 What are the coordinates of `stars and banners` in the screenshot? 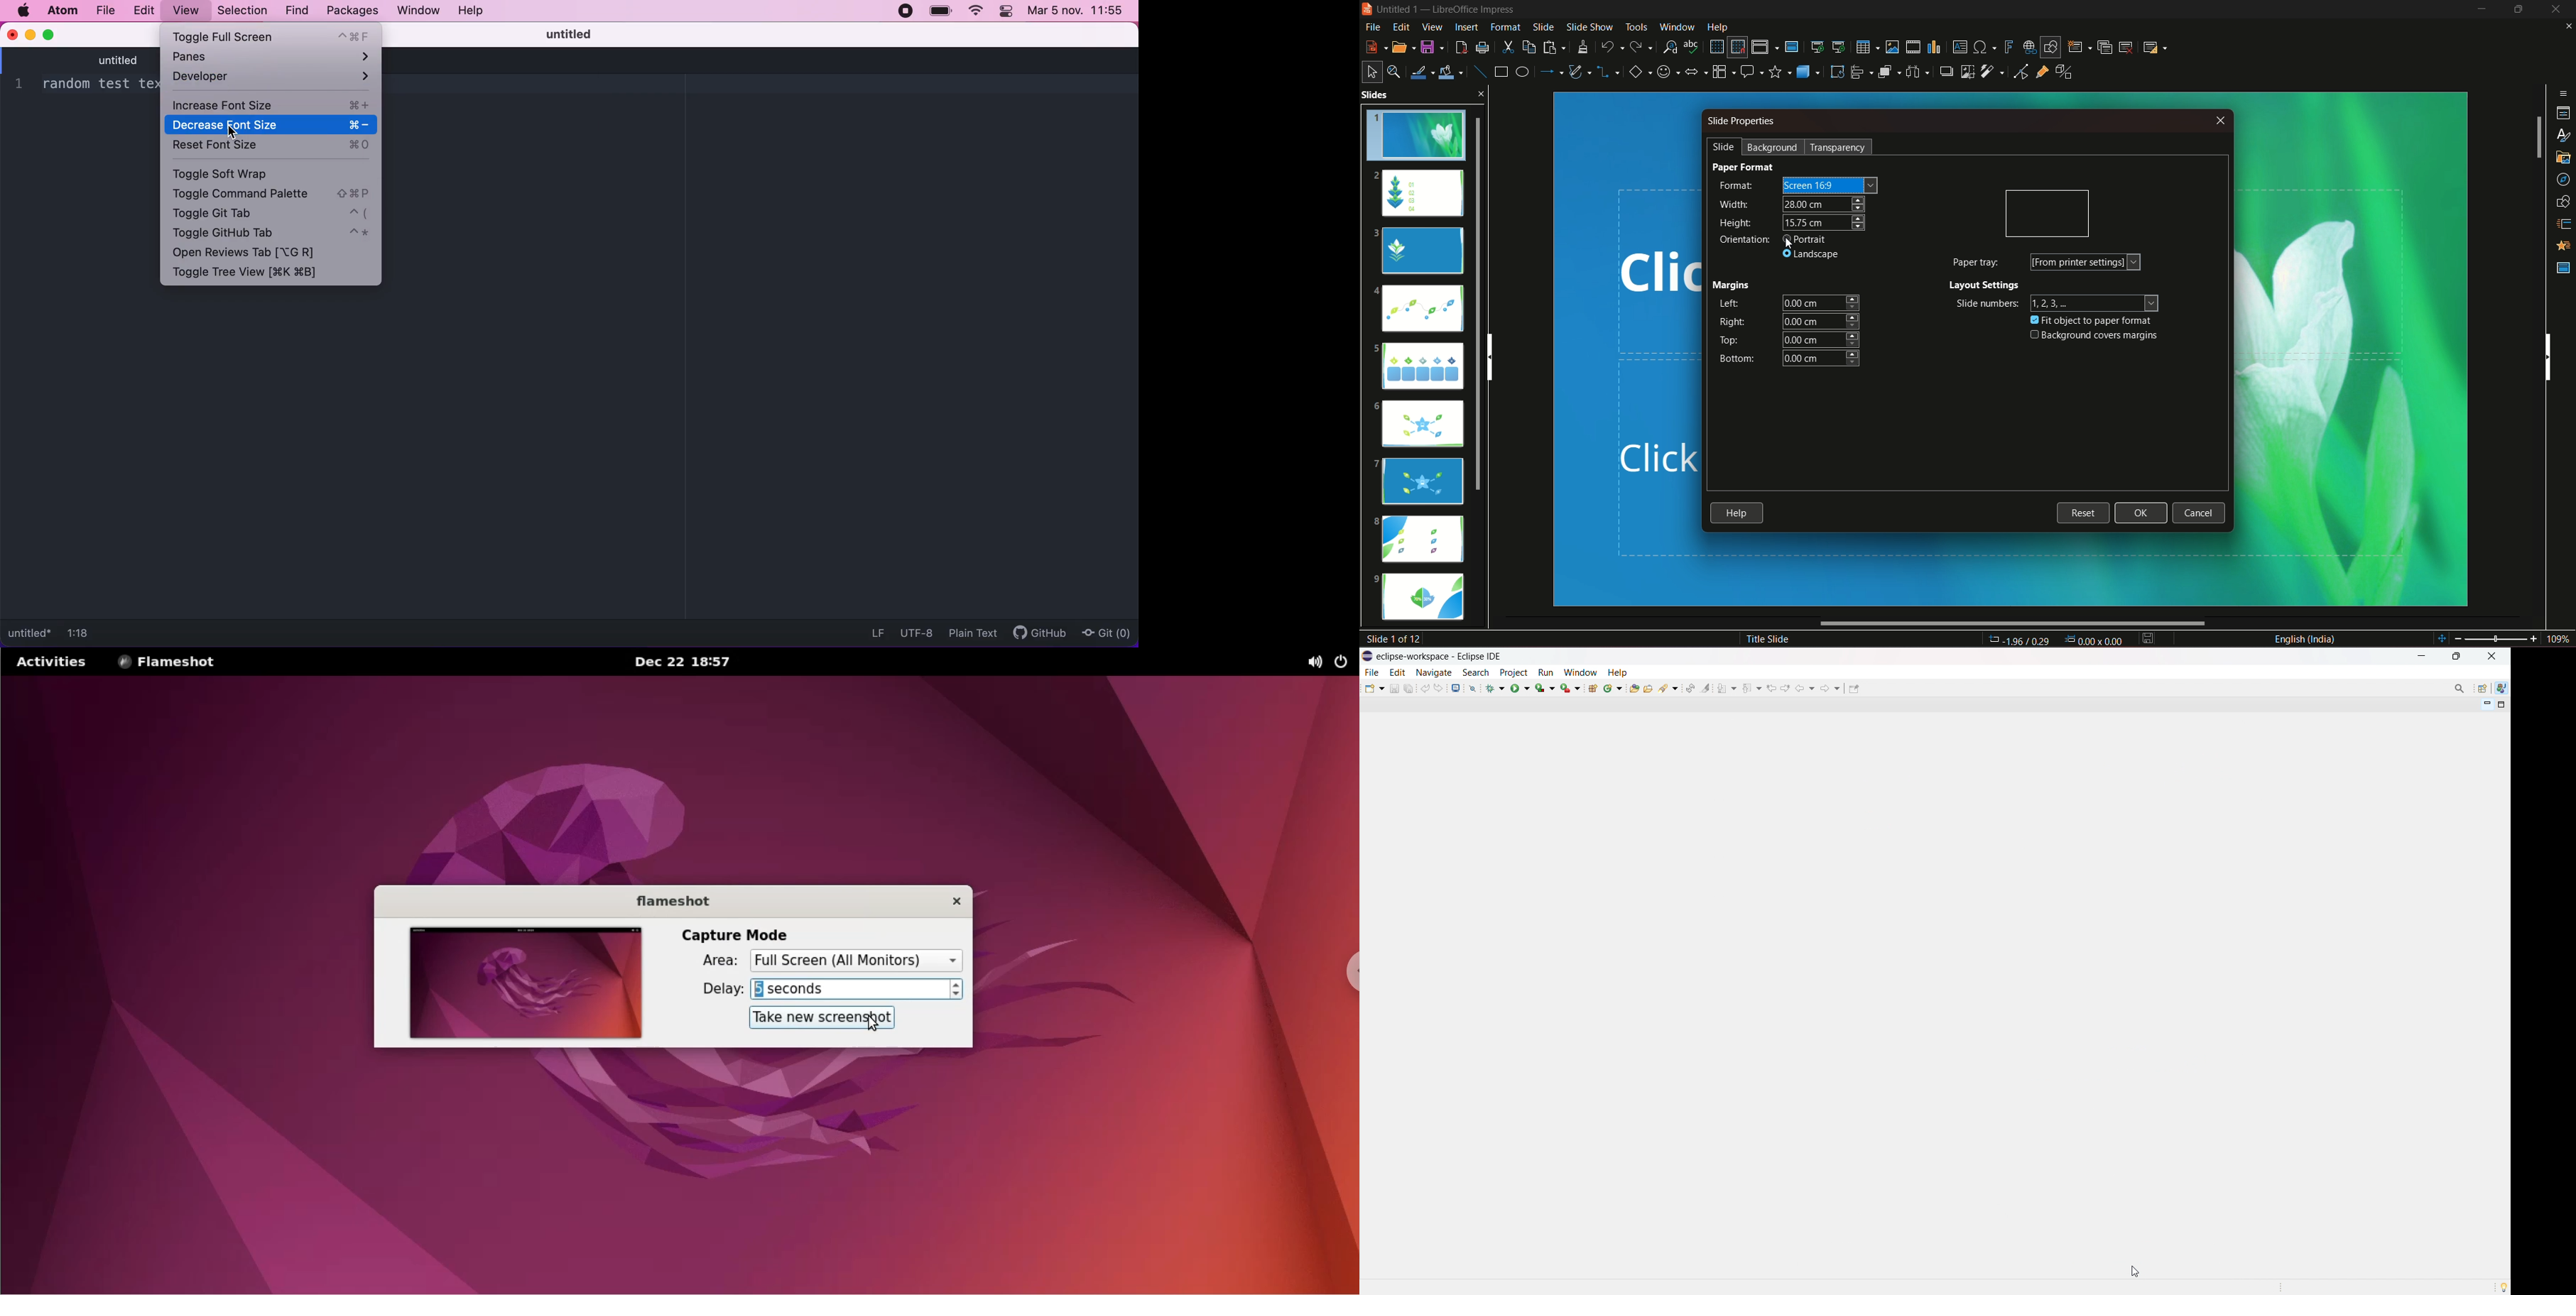 It's located at (1780, 71).